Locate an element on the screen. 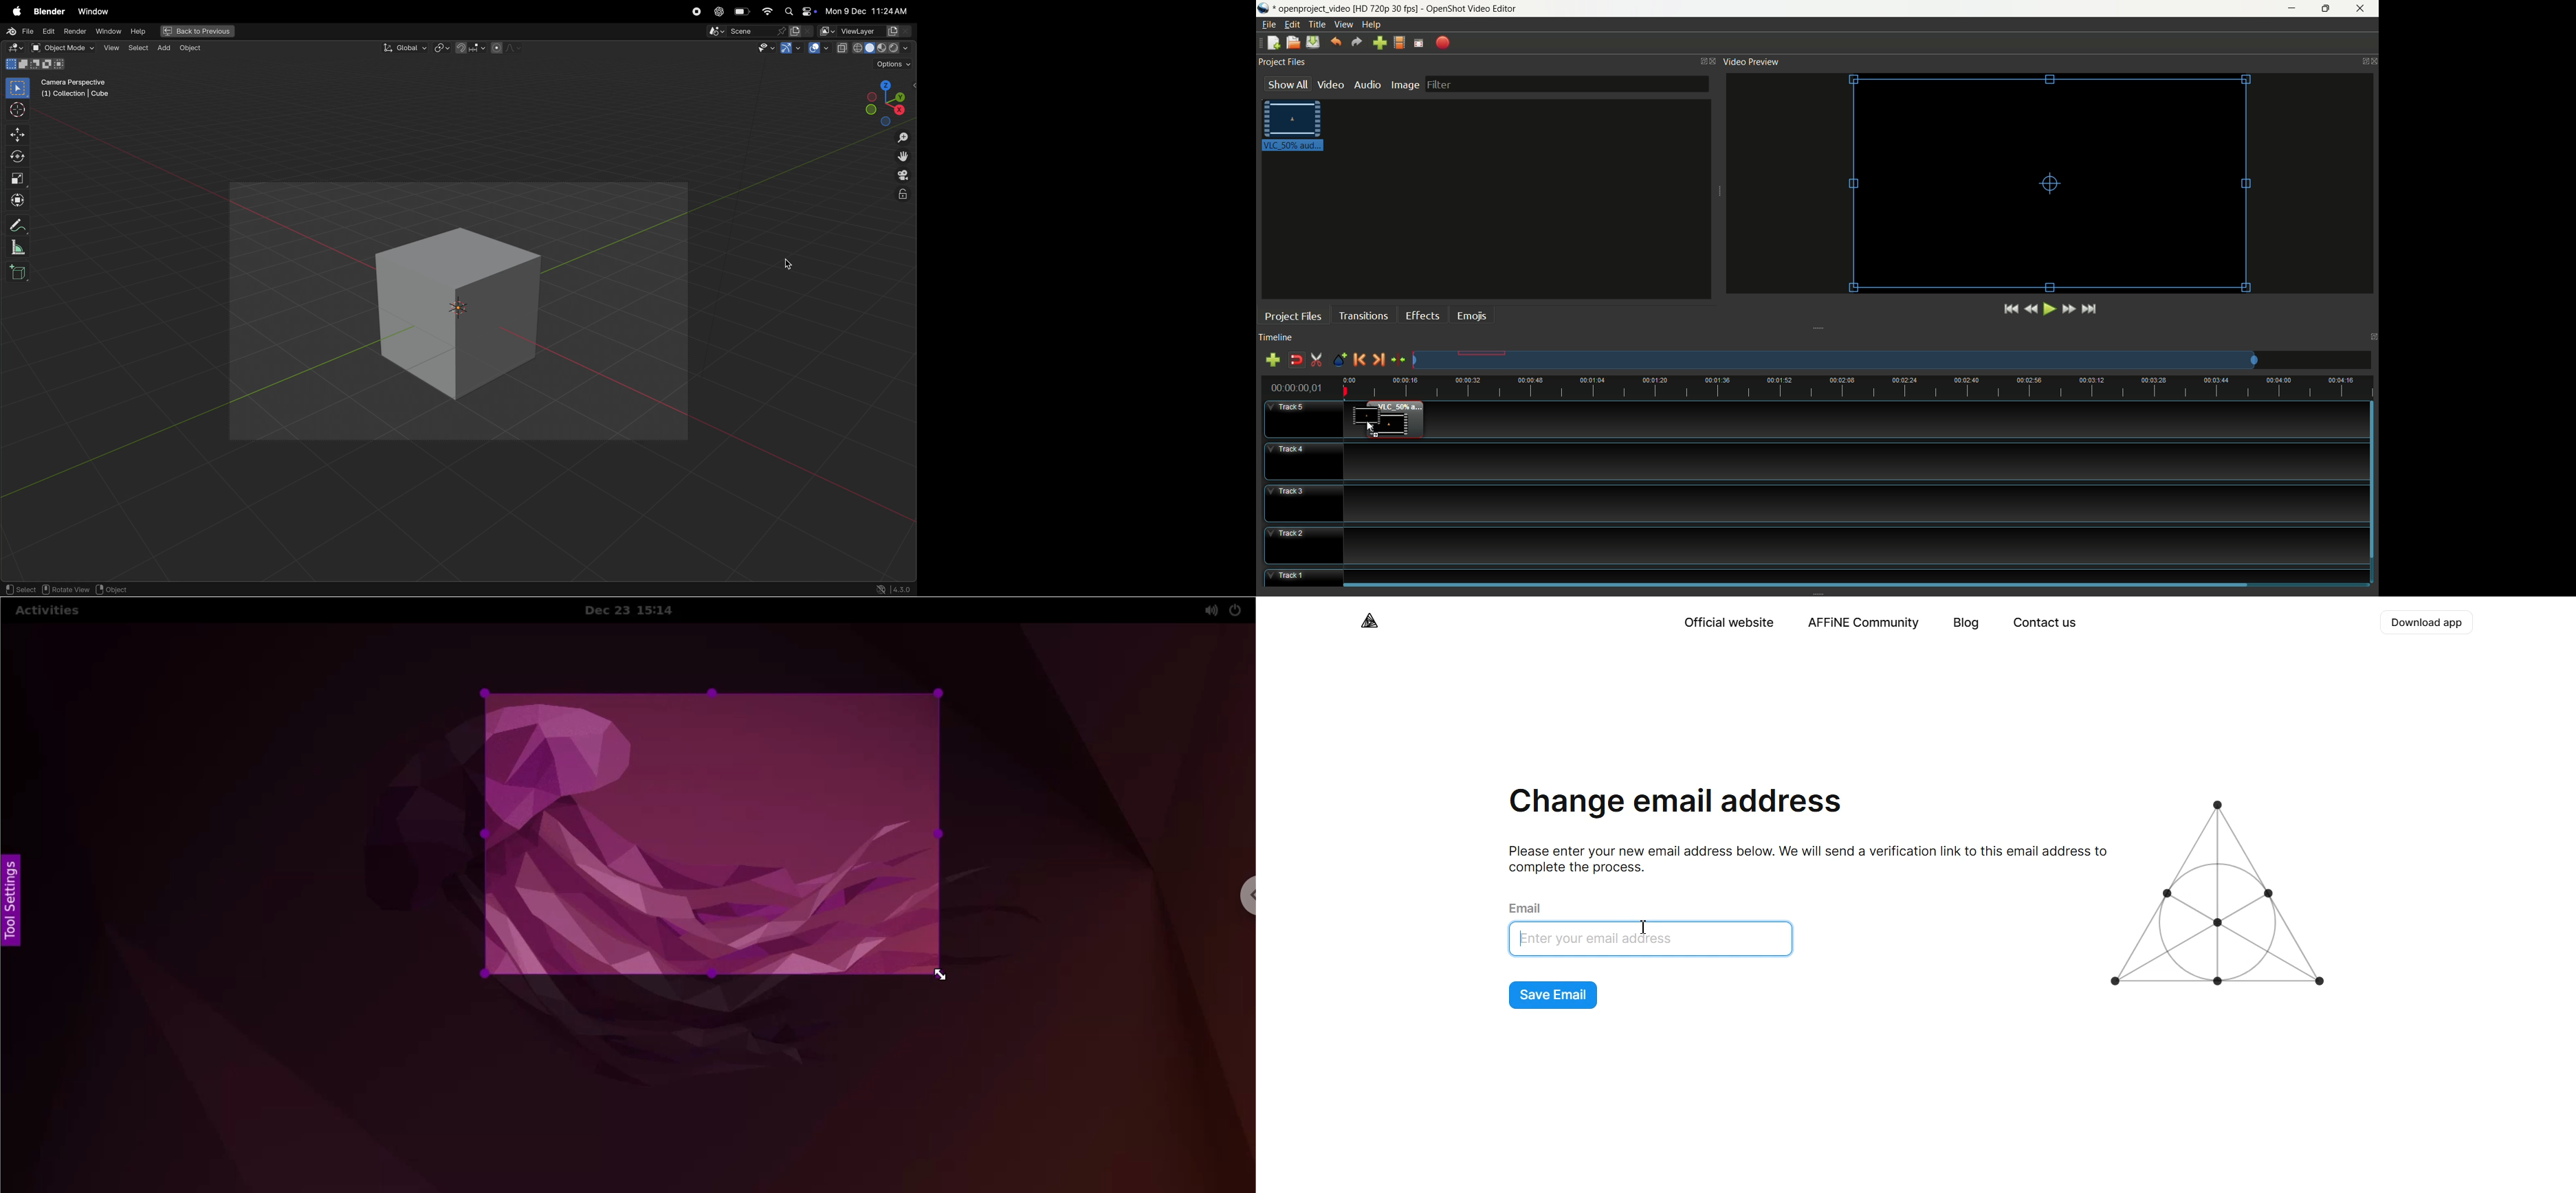 This screenshot has width=2576, height=1204. emojis is located at coordinates (1472, 315).